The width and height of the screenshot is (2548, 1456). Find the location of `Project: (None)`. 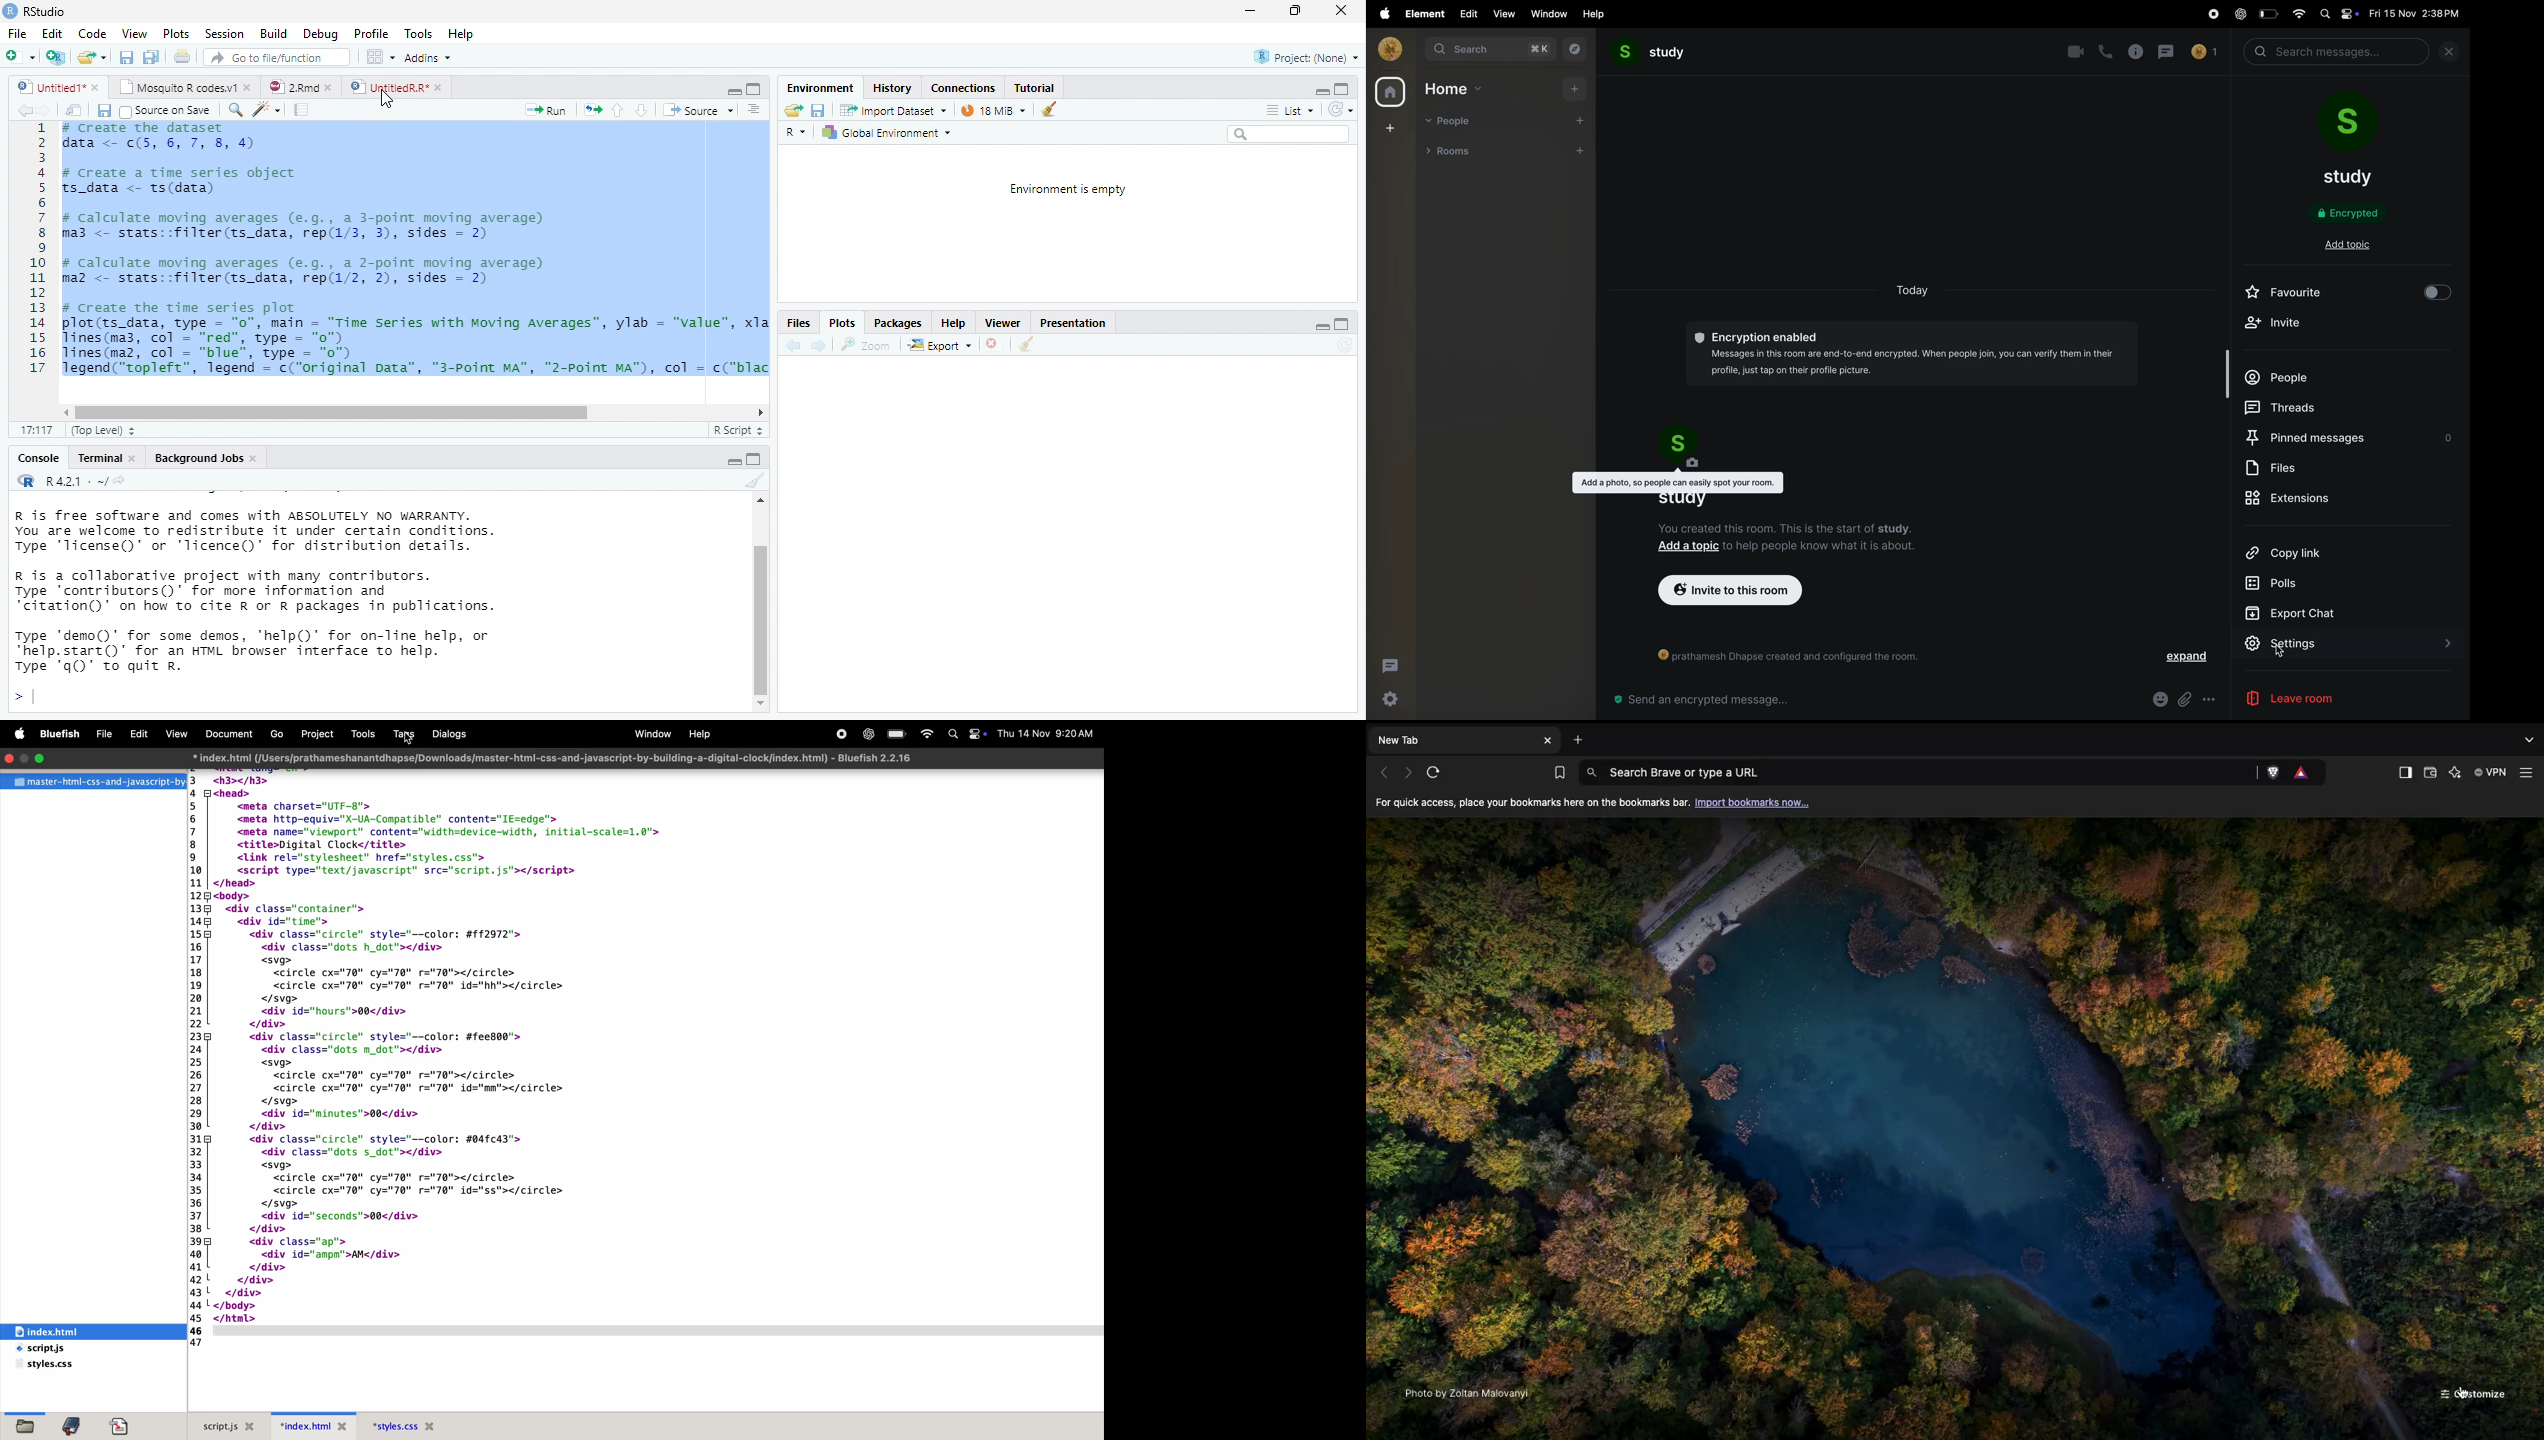

Project: (None) is located at coordinates (1307, 58).